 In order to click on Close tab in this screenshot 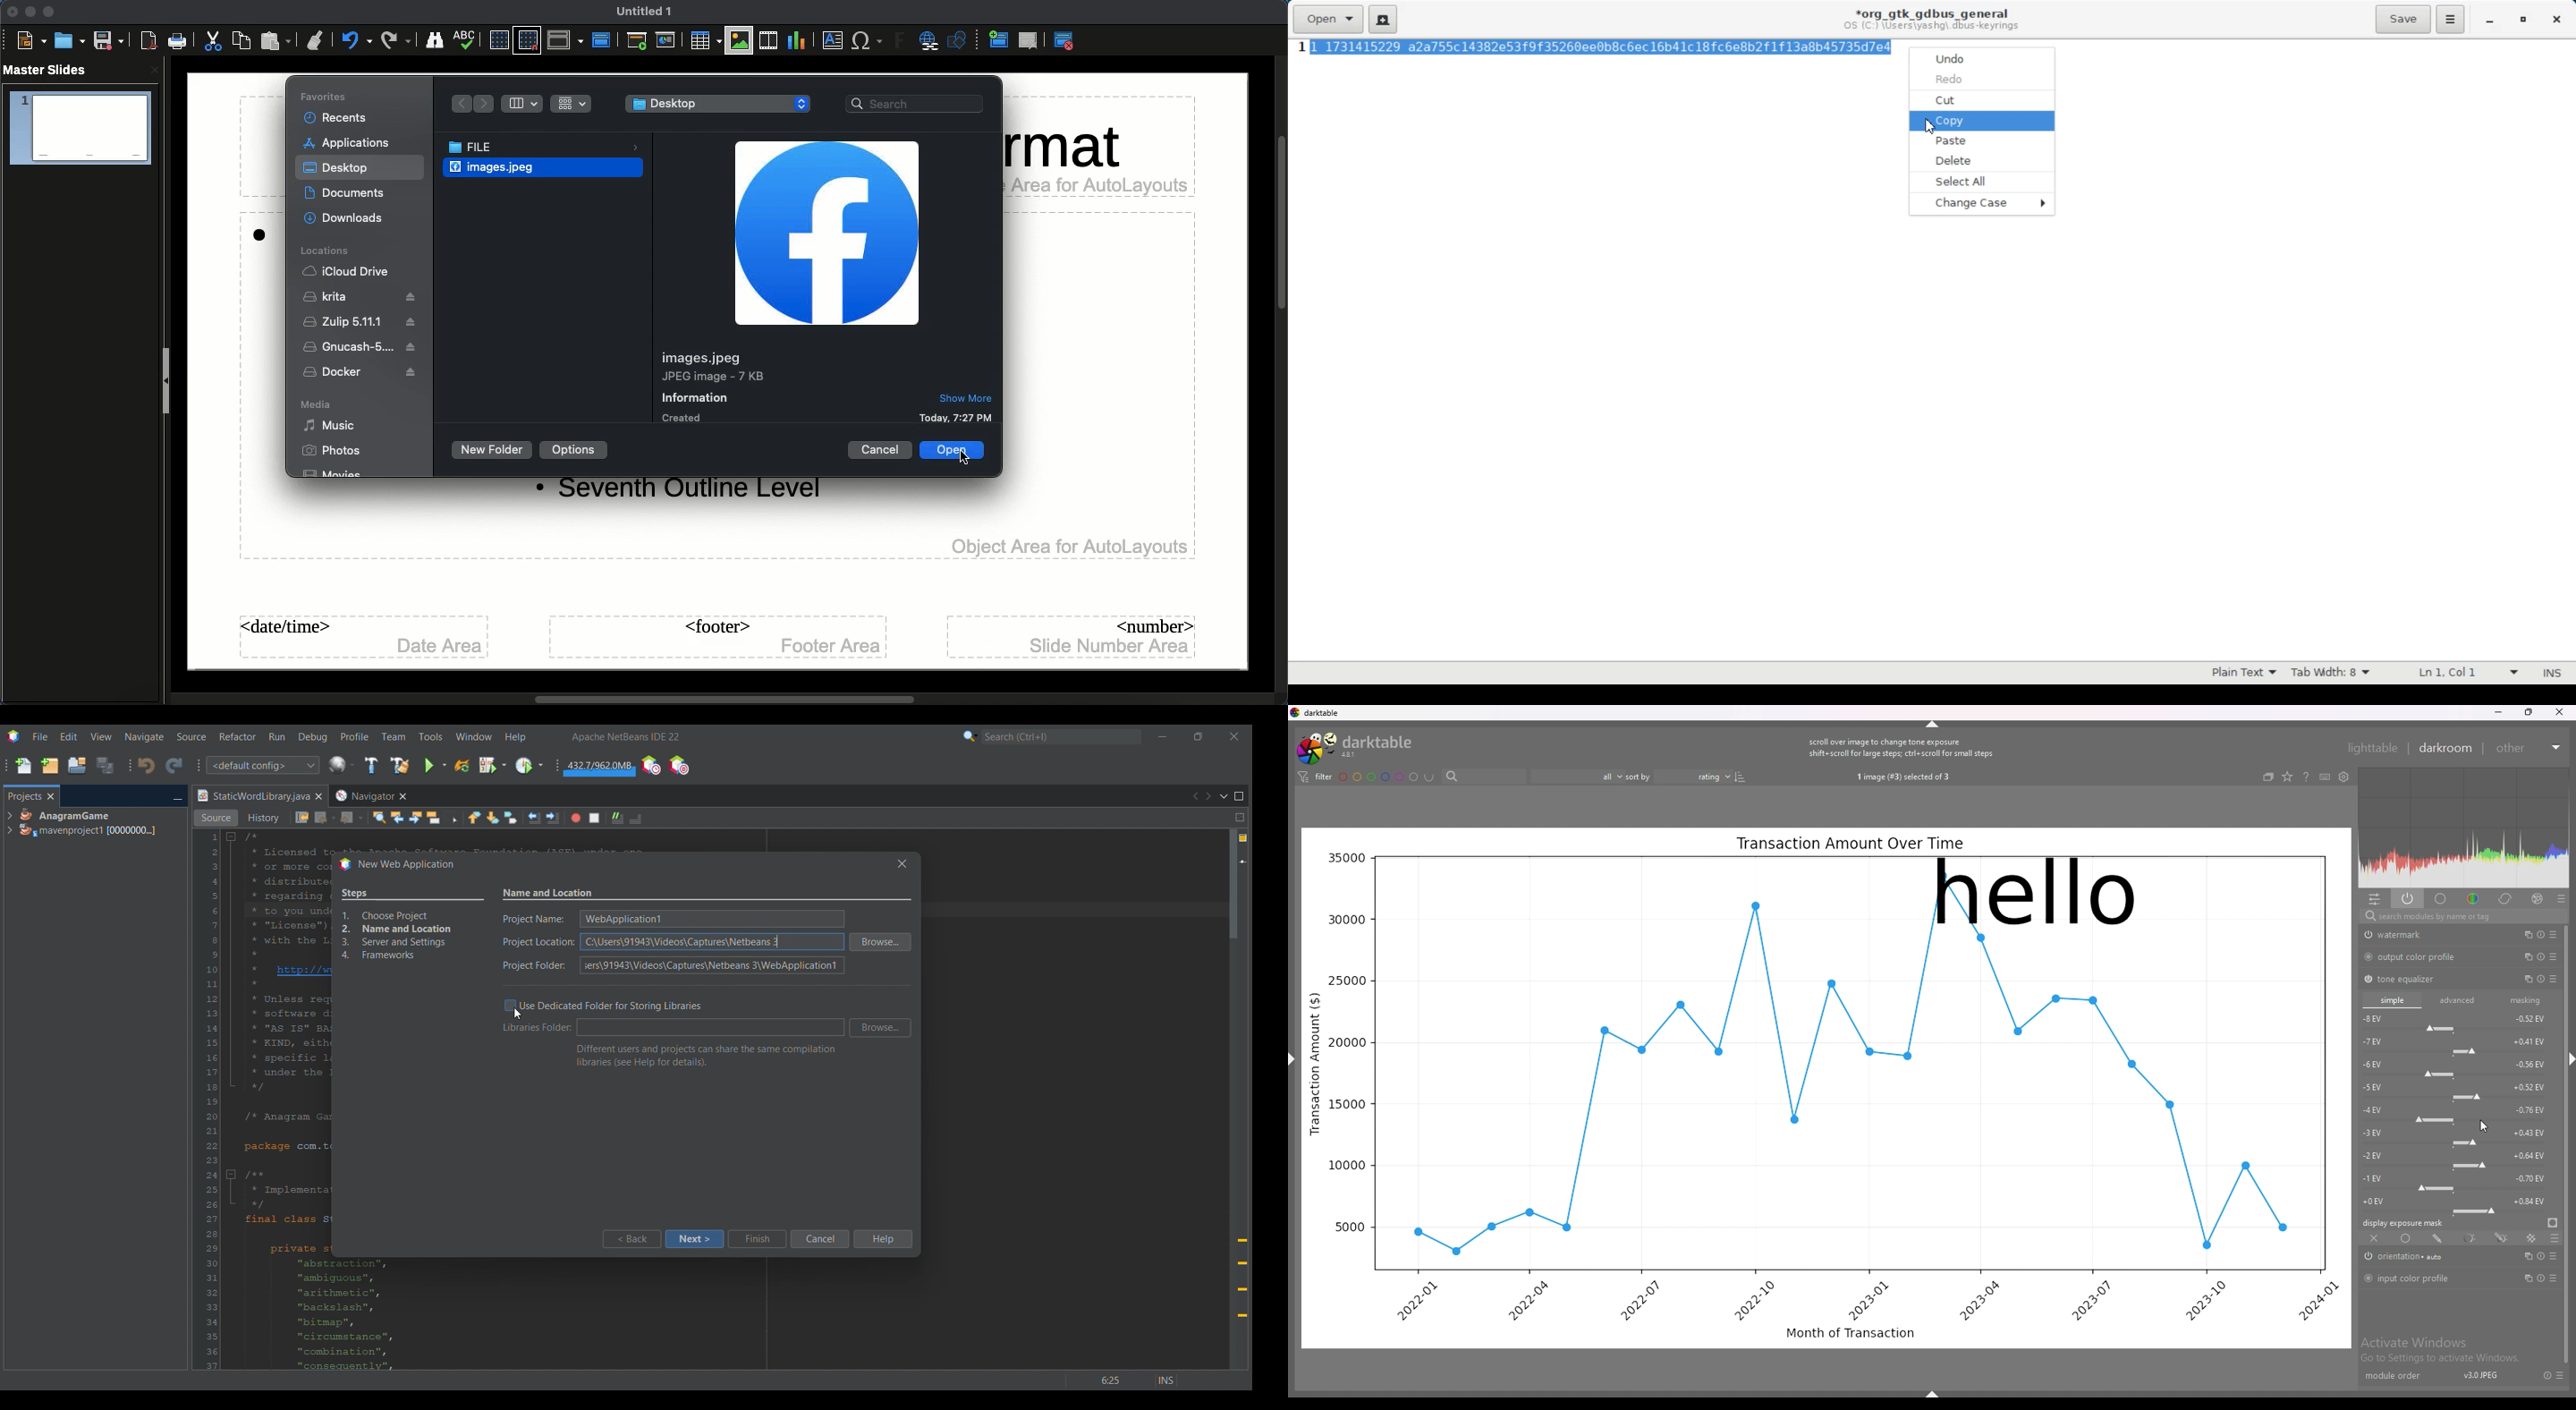, I will do `click(51, 796)`.